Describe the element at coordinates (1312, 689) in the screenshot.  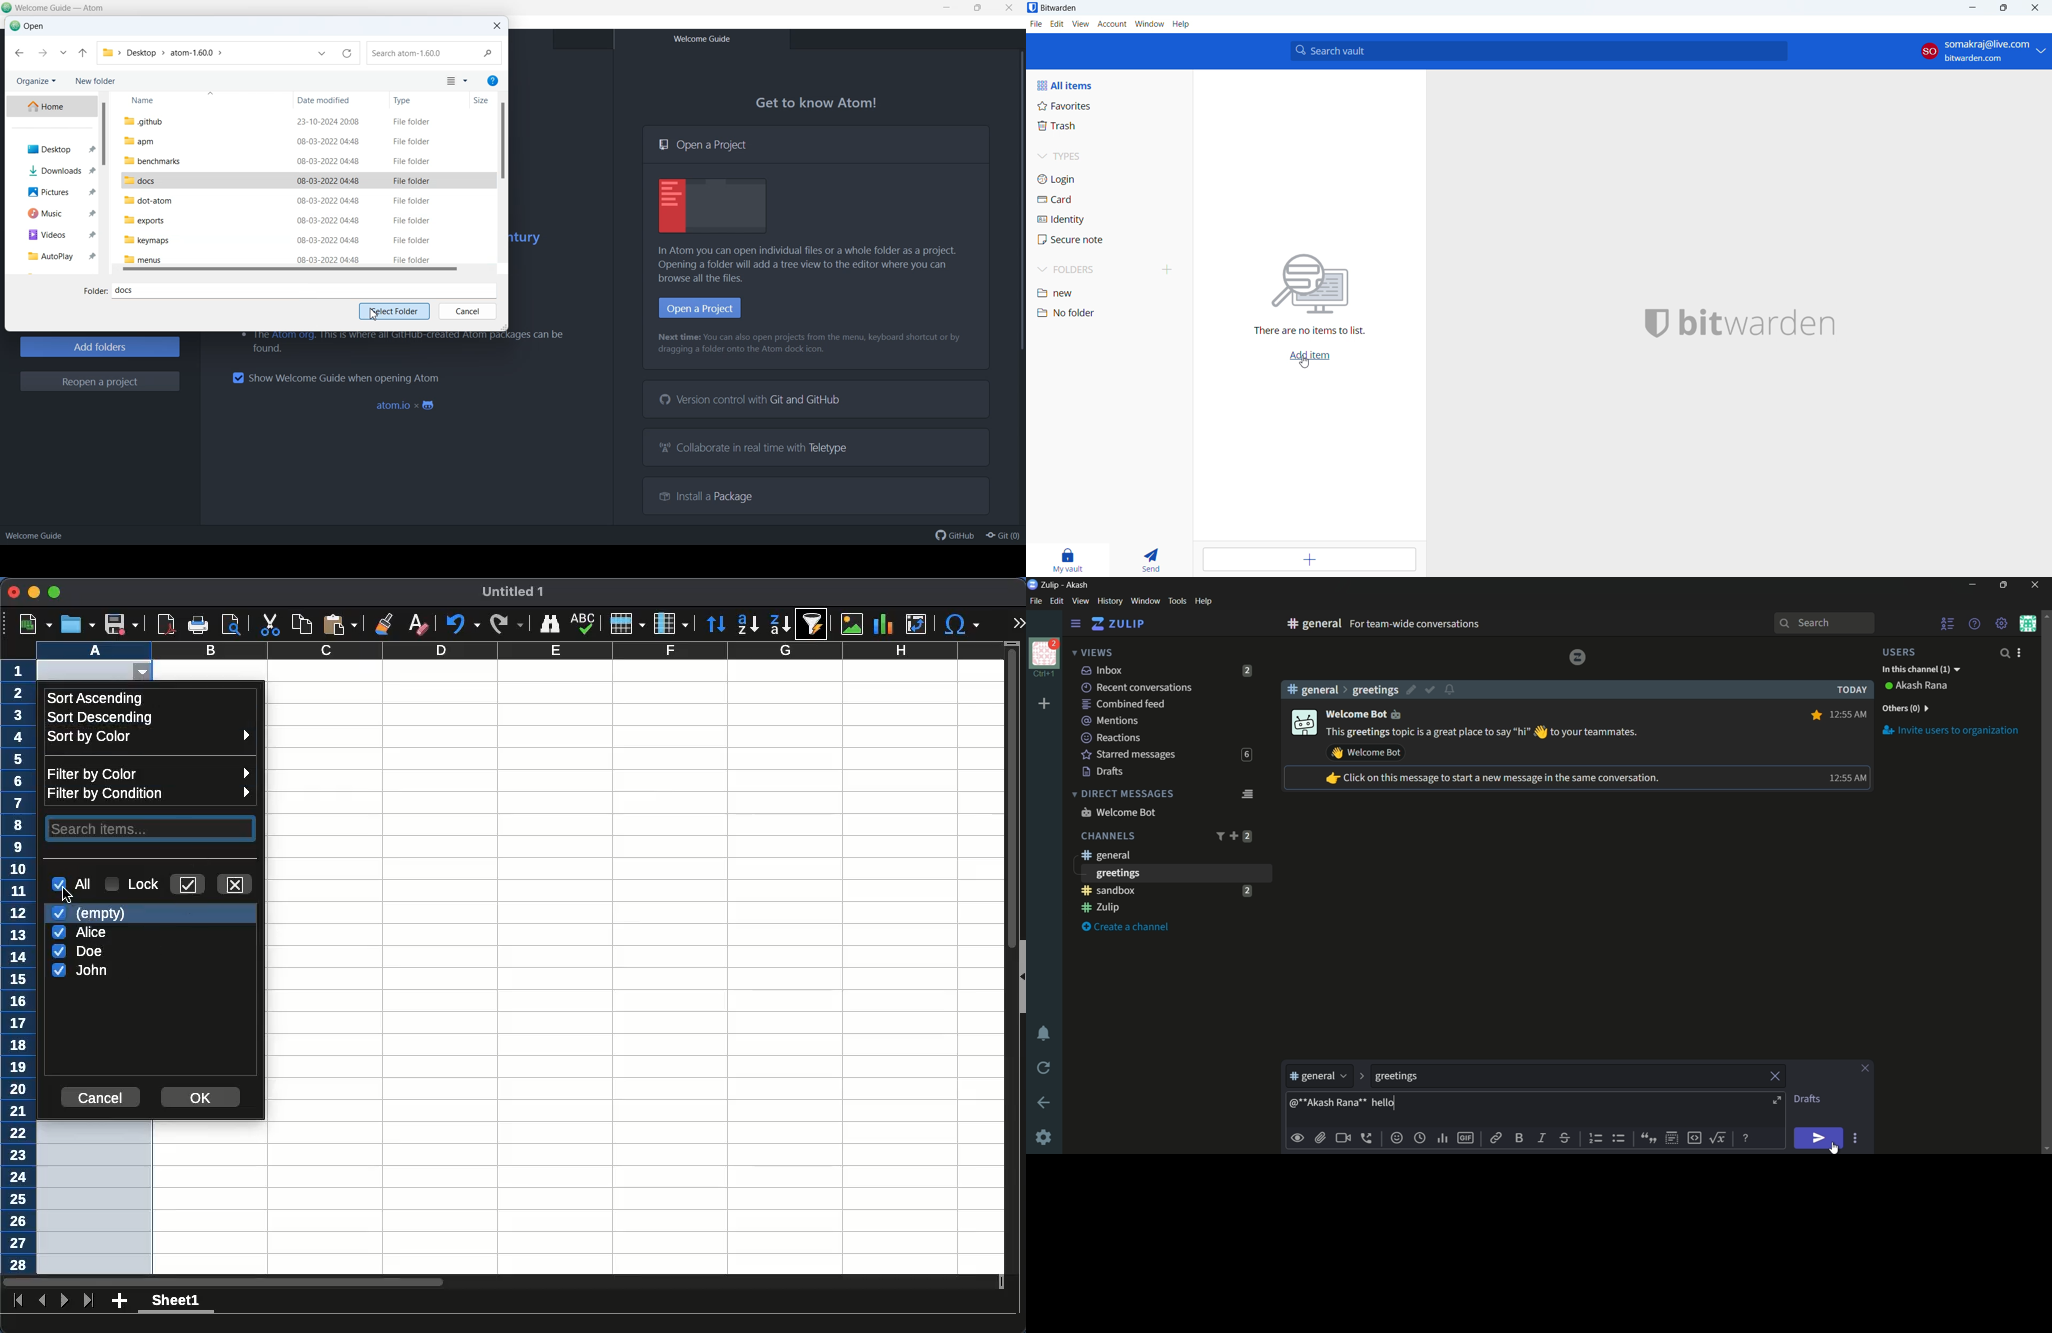
I see `# general` at that location.